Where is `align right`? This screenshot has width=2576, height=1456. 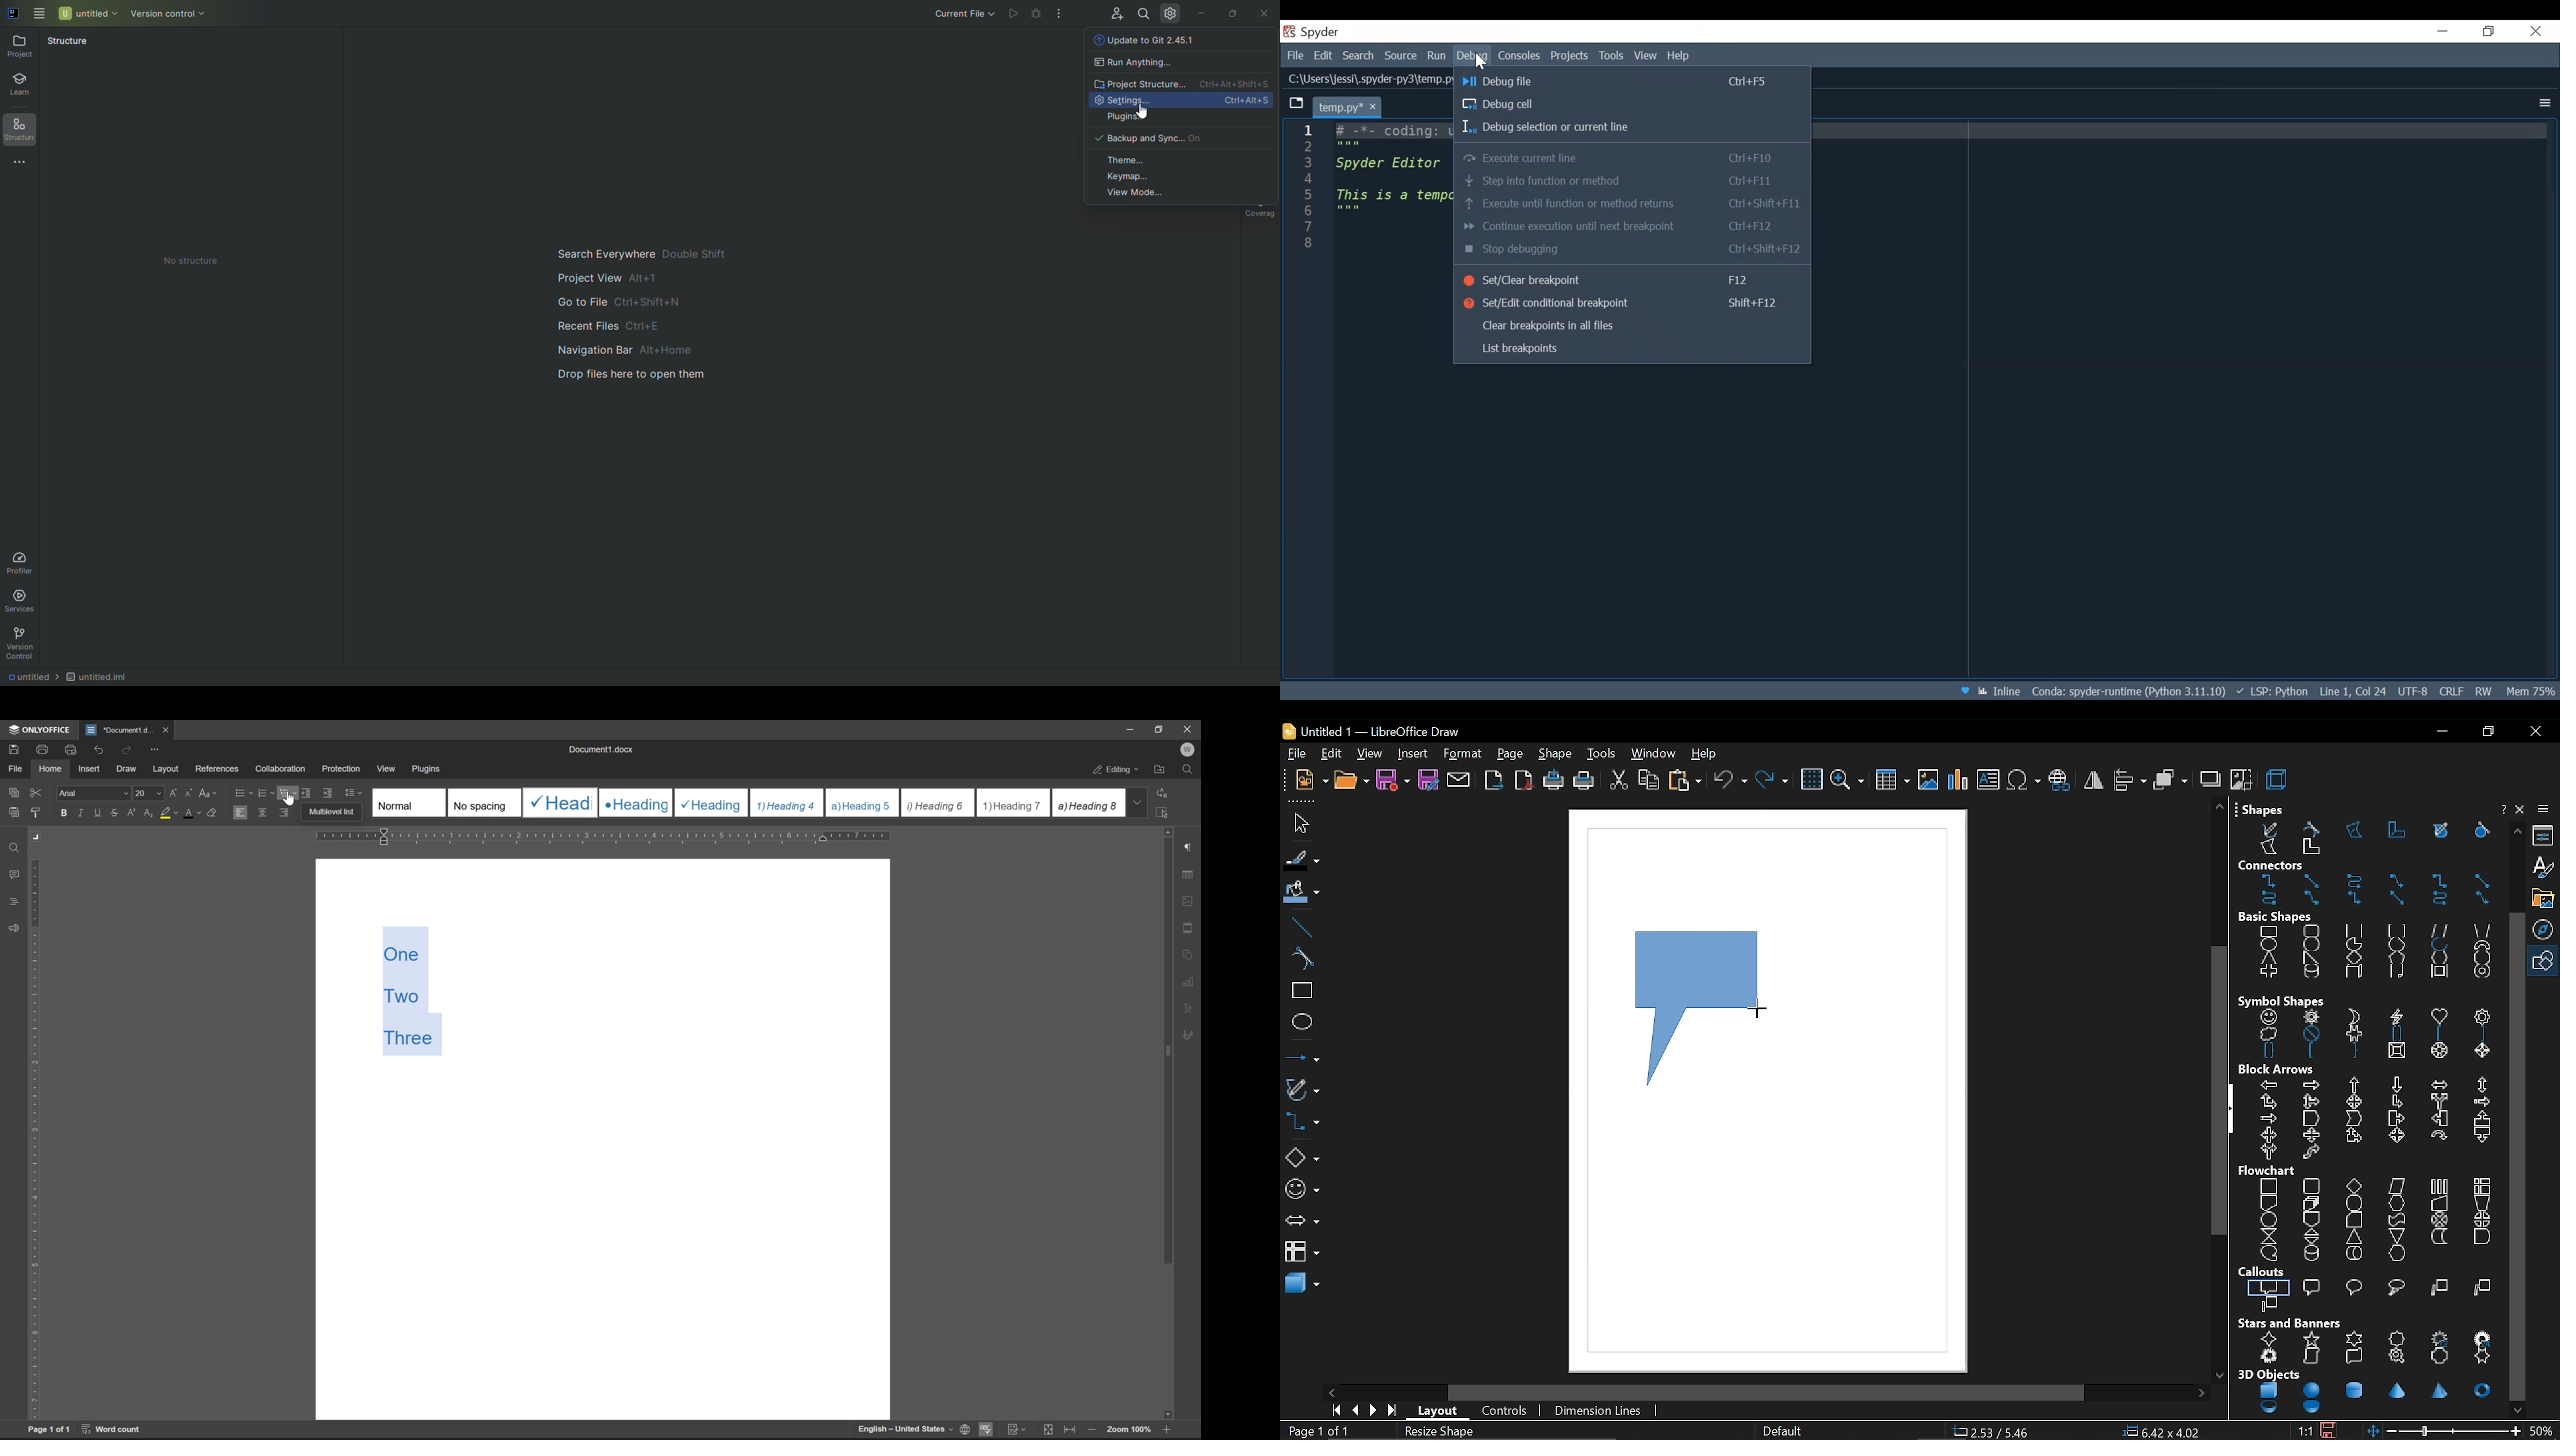 align right is located at coordinates (285, 812).